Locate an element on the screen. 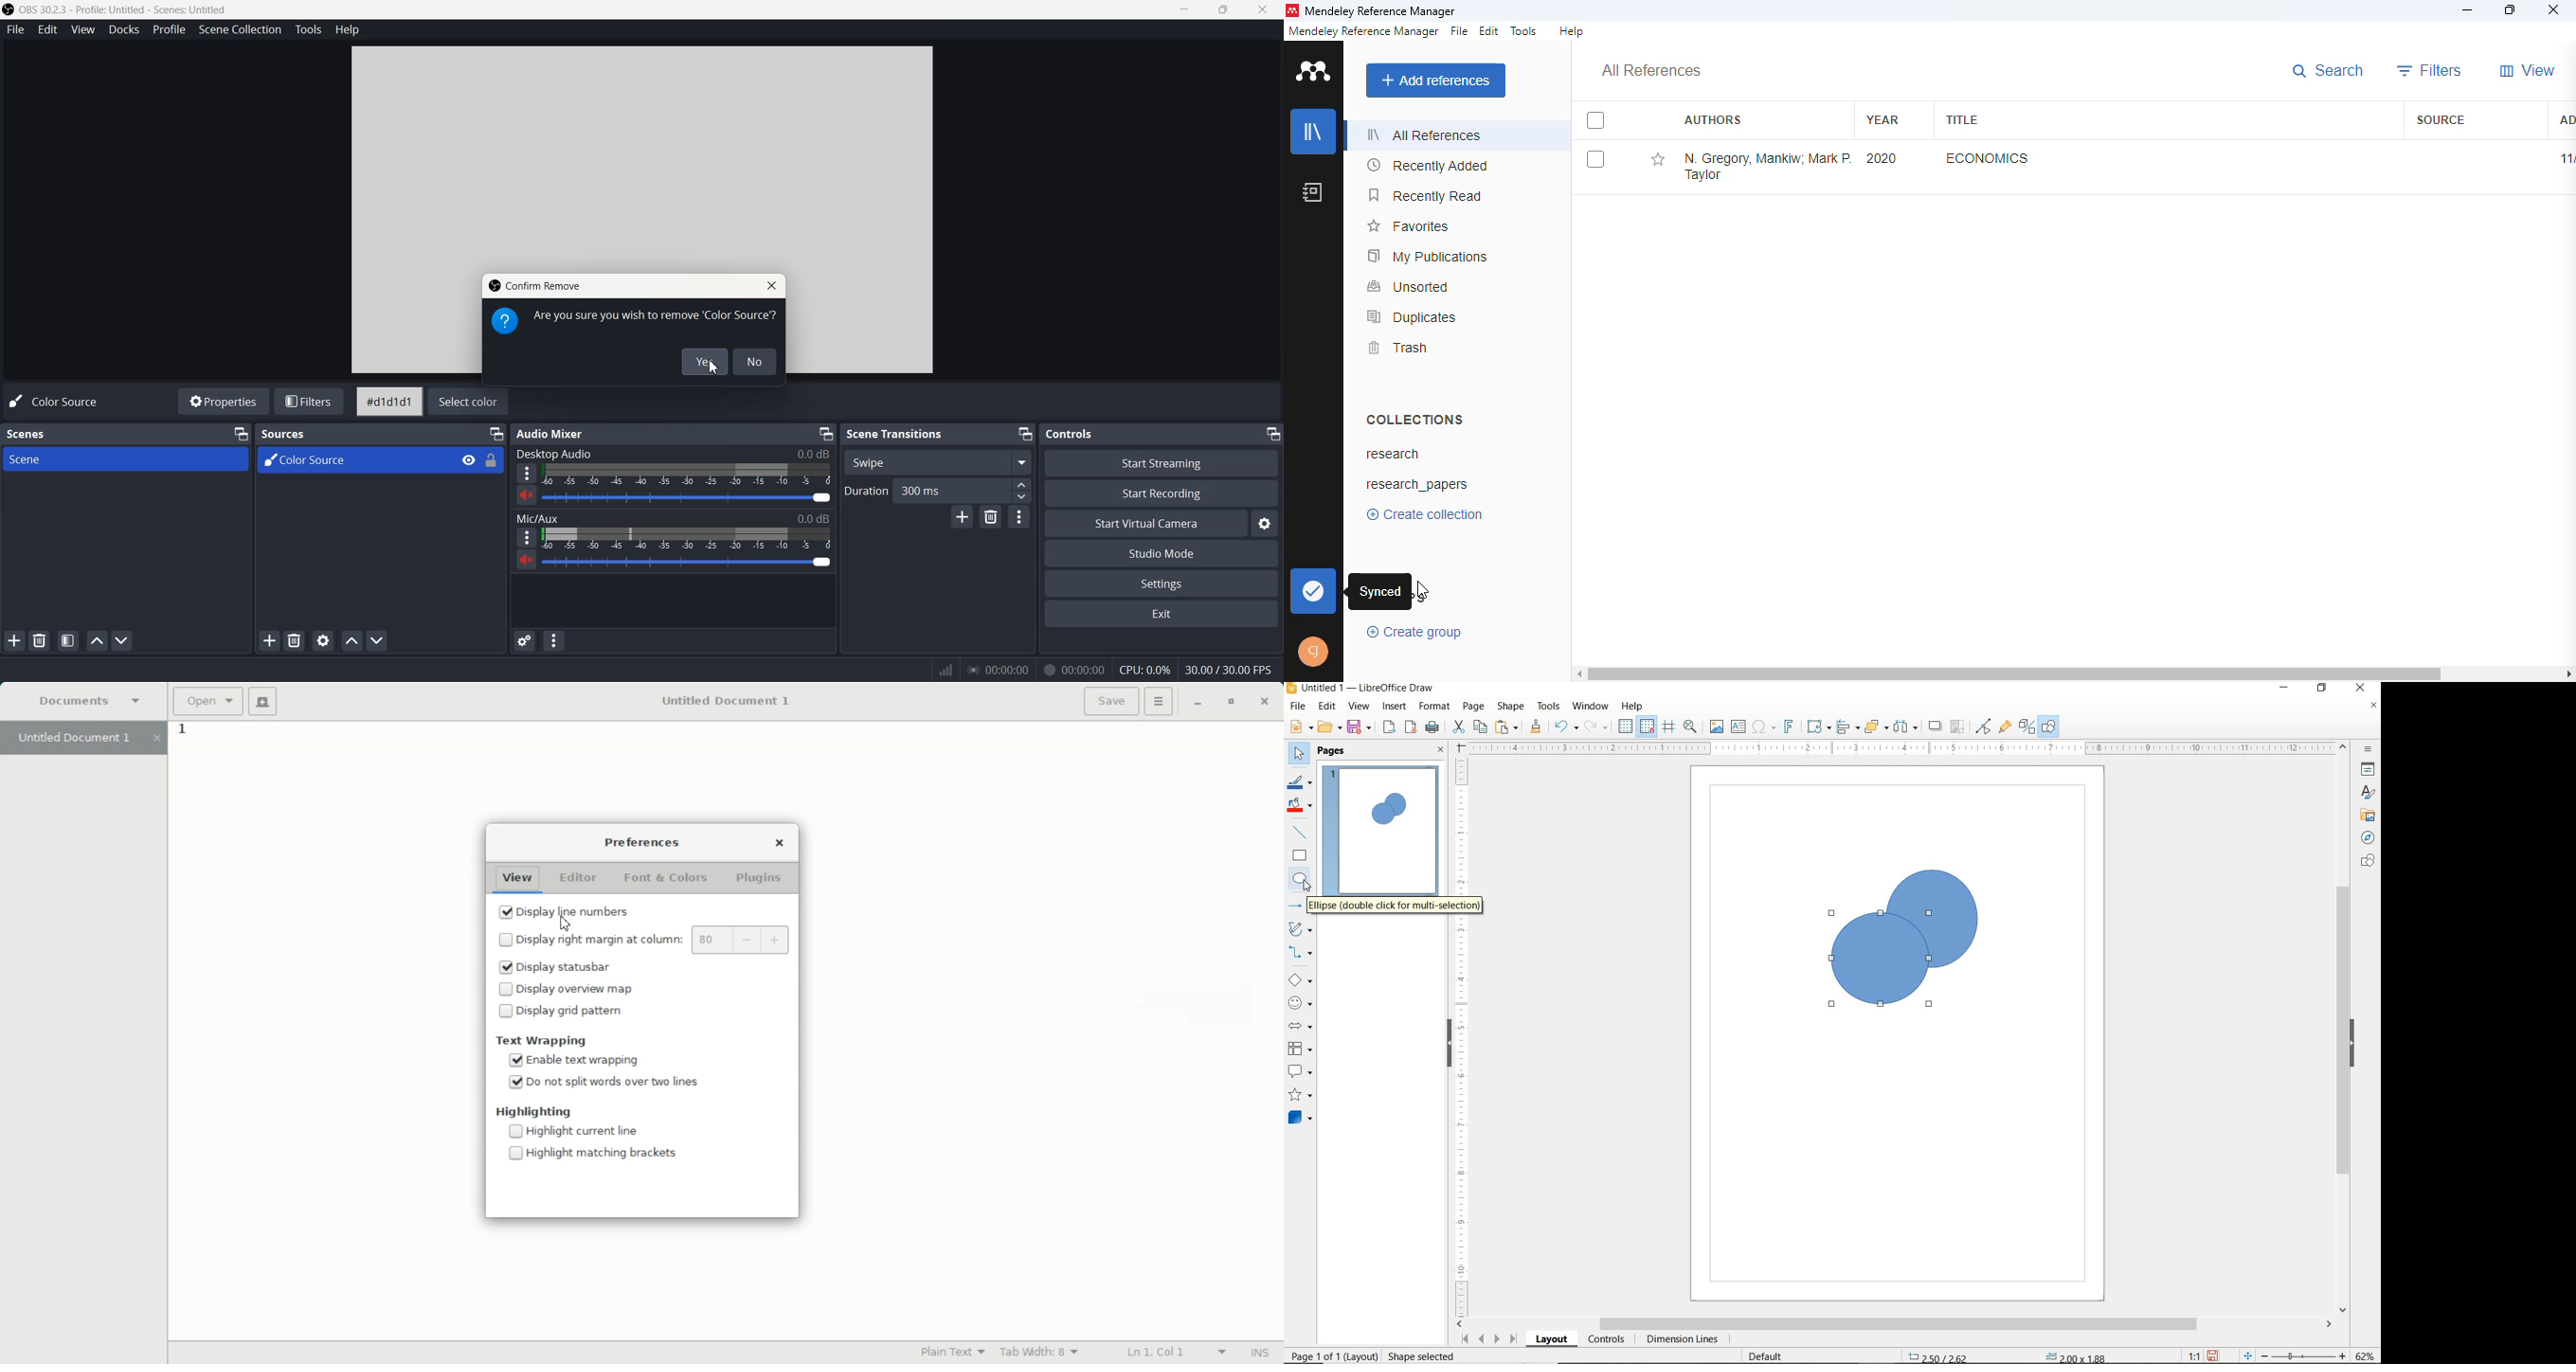 This screenshot has width=2576, height=1372. Sources is located at coordinates (285, 433).